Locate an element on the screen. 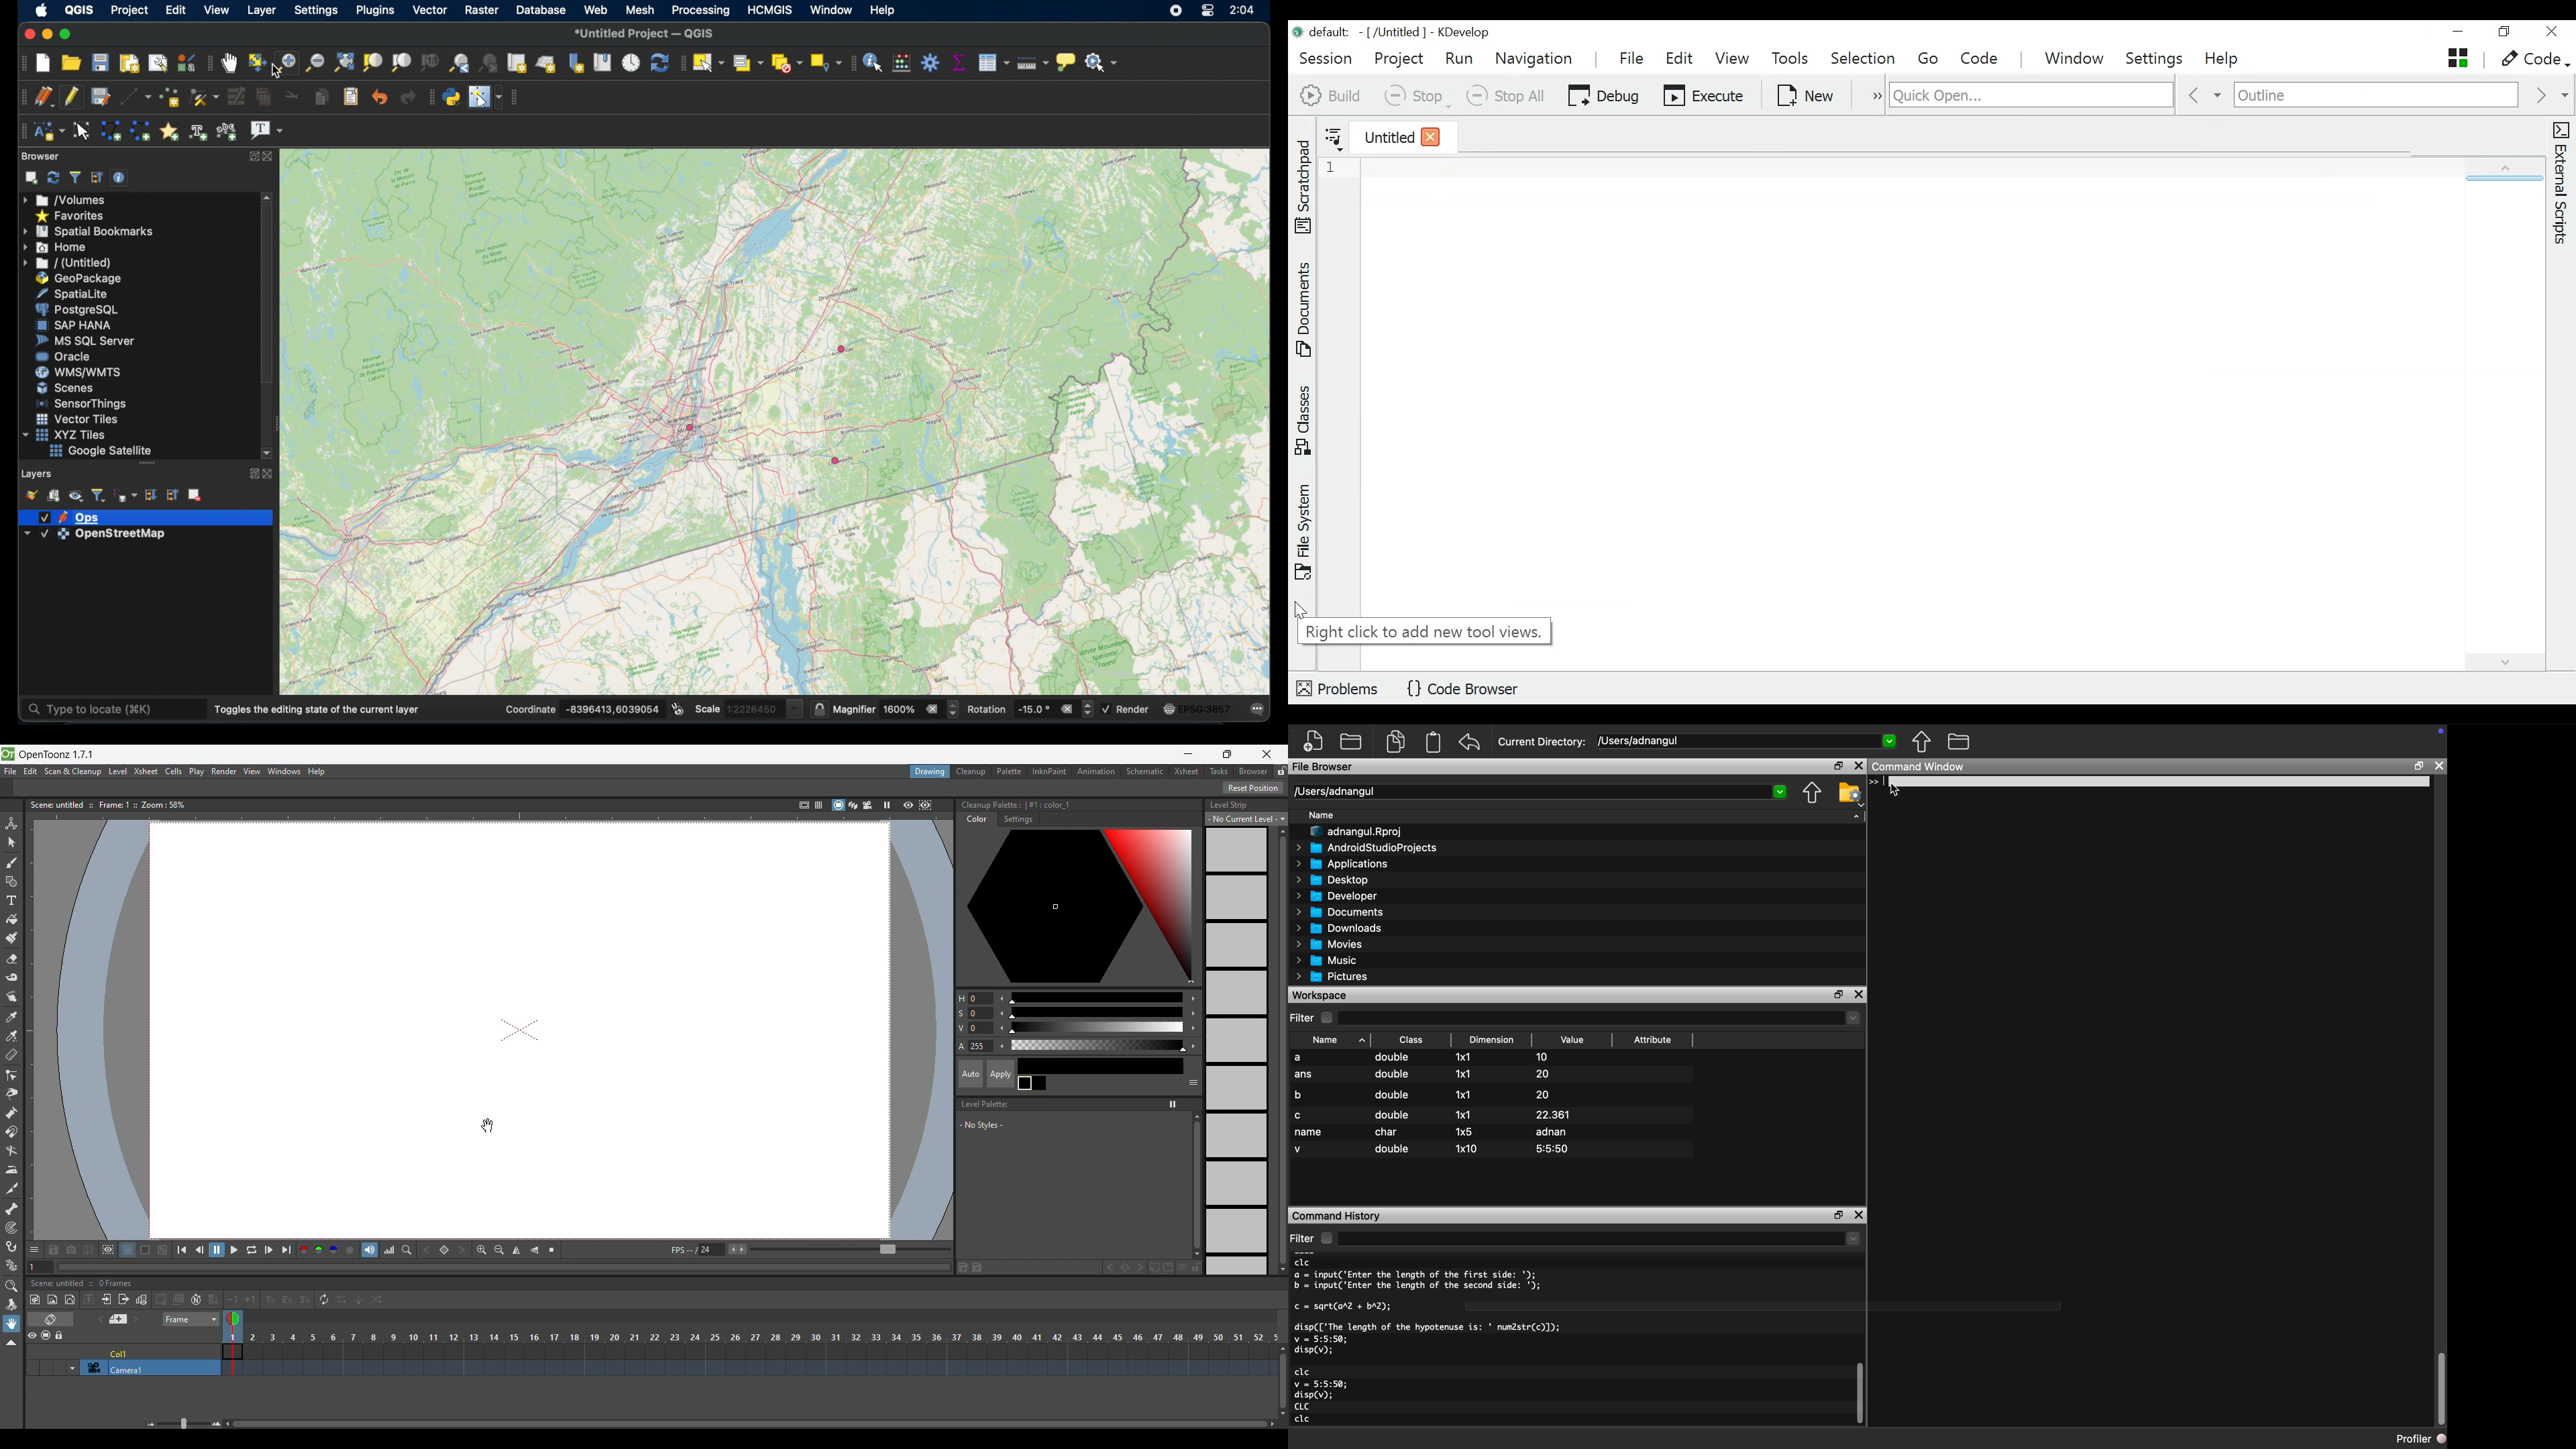 The height and width of the screenshot is (1456, 2576). create text annotation along line is located at coordinates (228, 131).